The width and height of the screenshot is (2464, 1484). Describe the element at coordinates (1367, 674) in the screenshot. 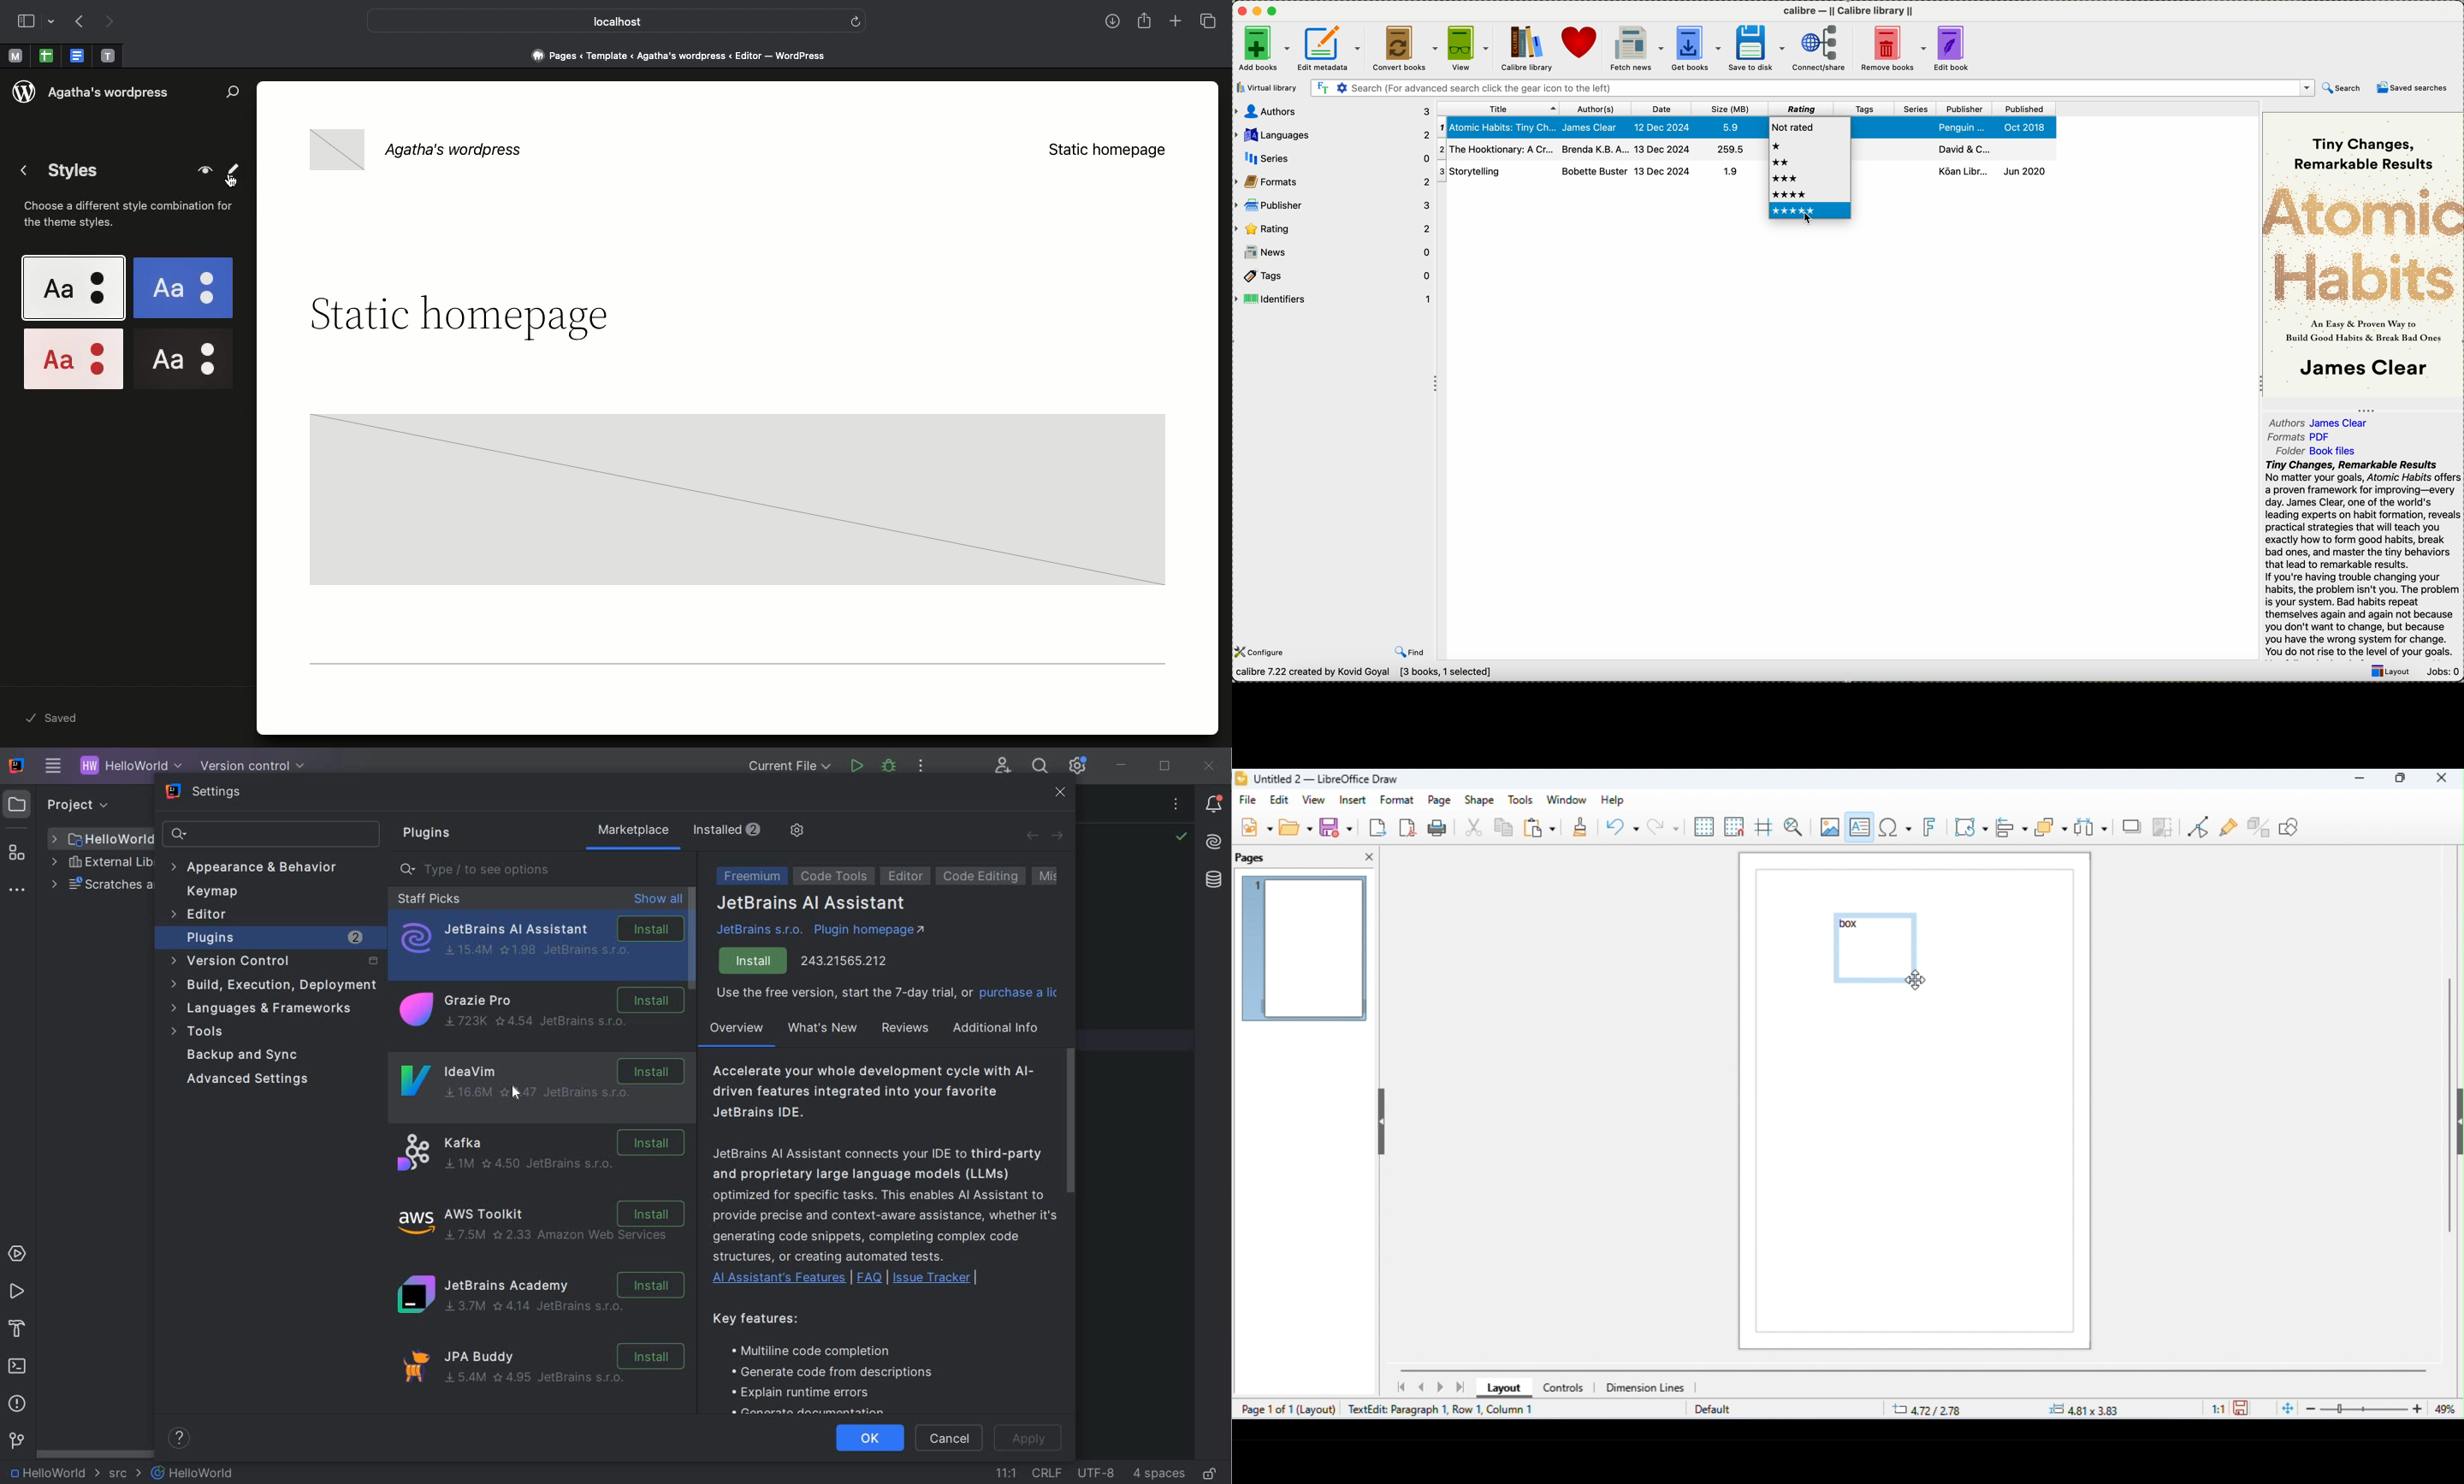

I see `calibre 7.22 created by Kovid Goyal [3 books]` at that location.